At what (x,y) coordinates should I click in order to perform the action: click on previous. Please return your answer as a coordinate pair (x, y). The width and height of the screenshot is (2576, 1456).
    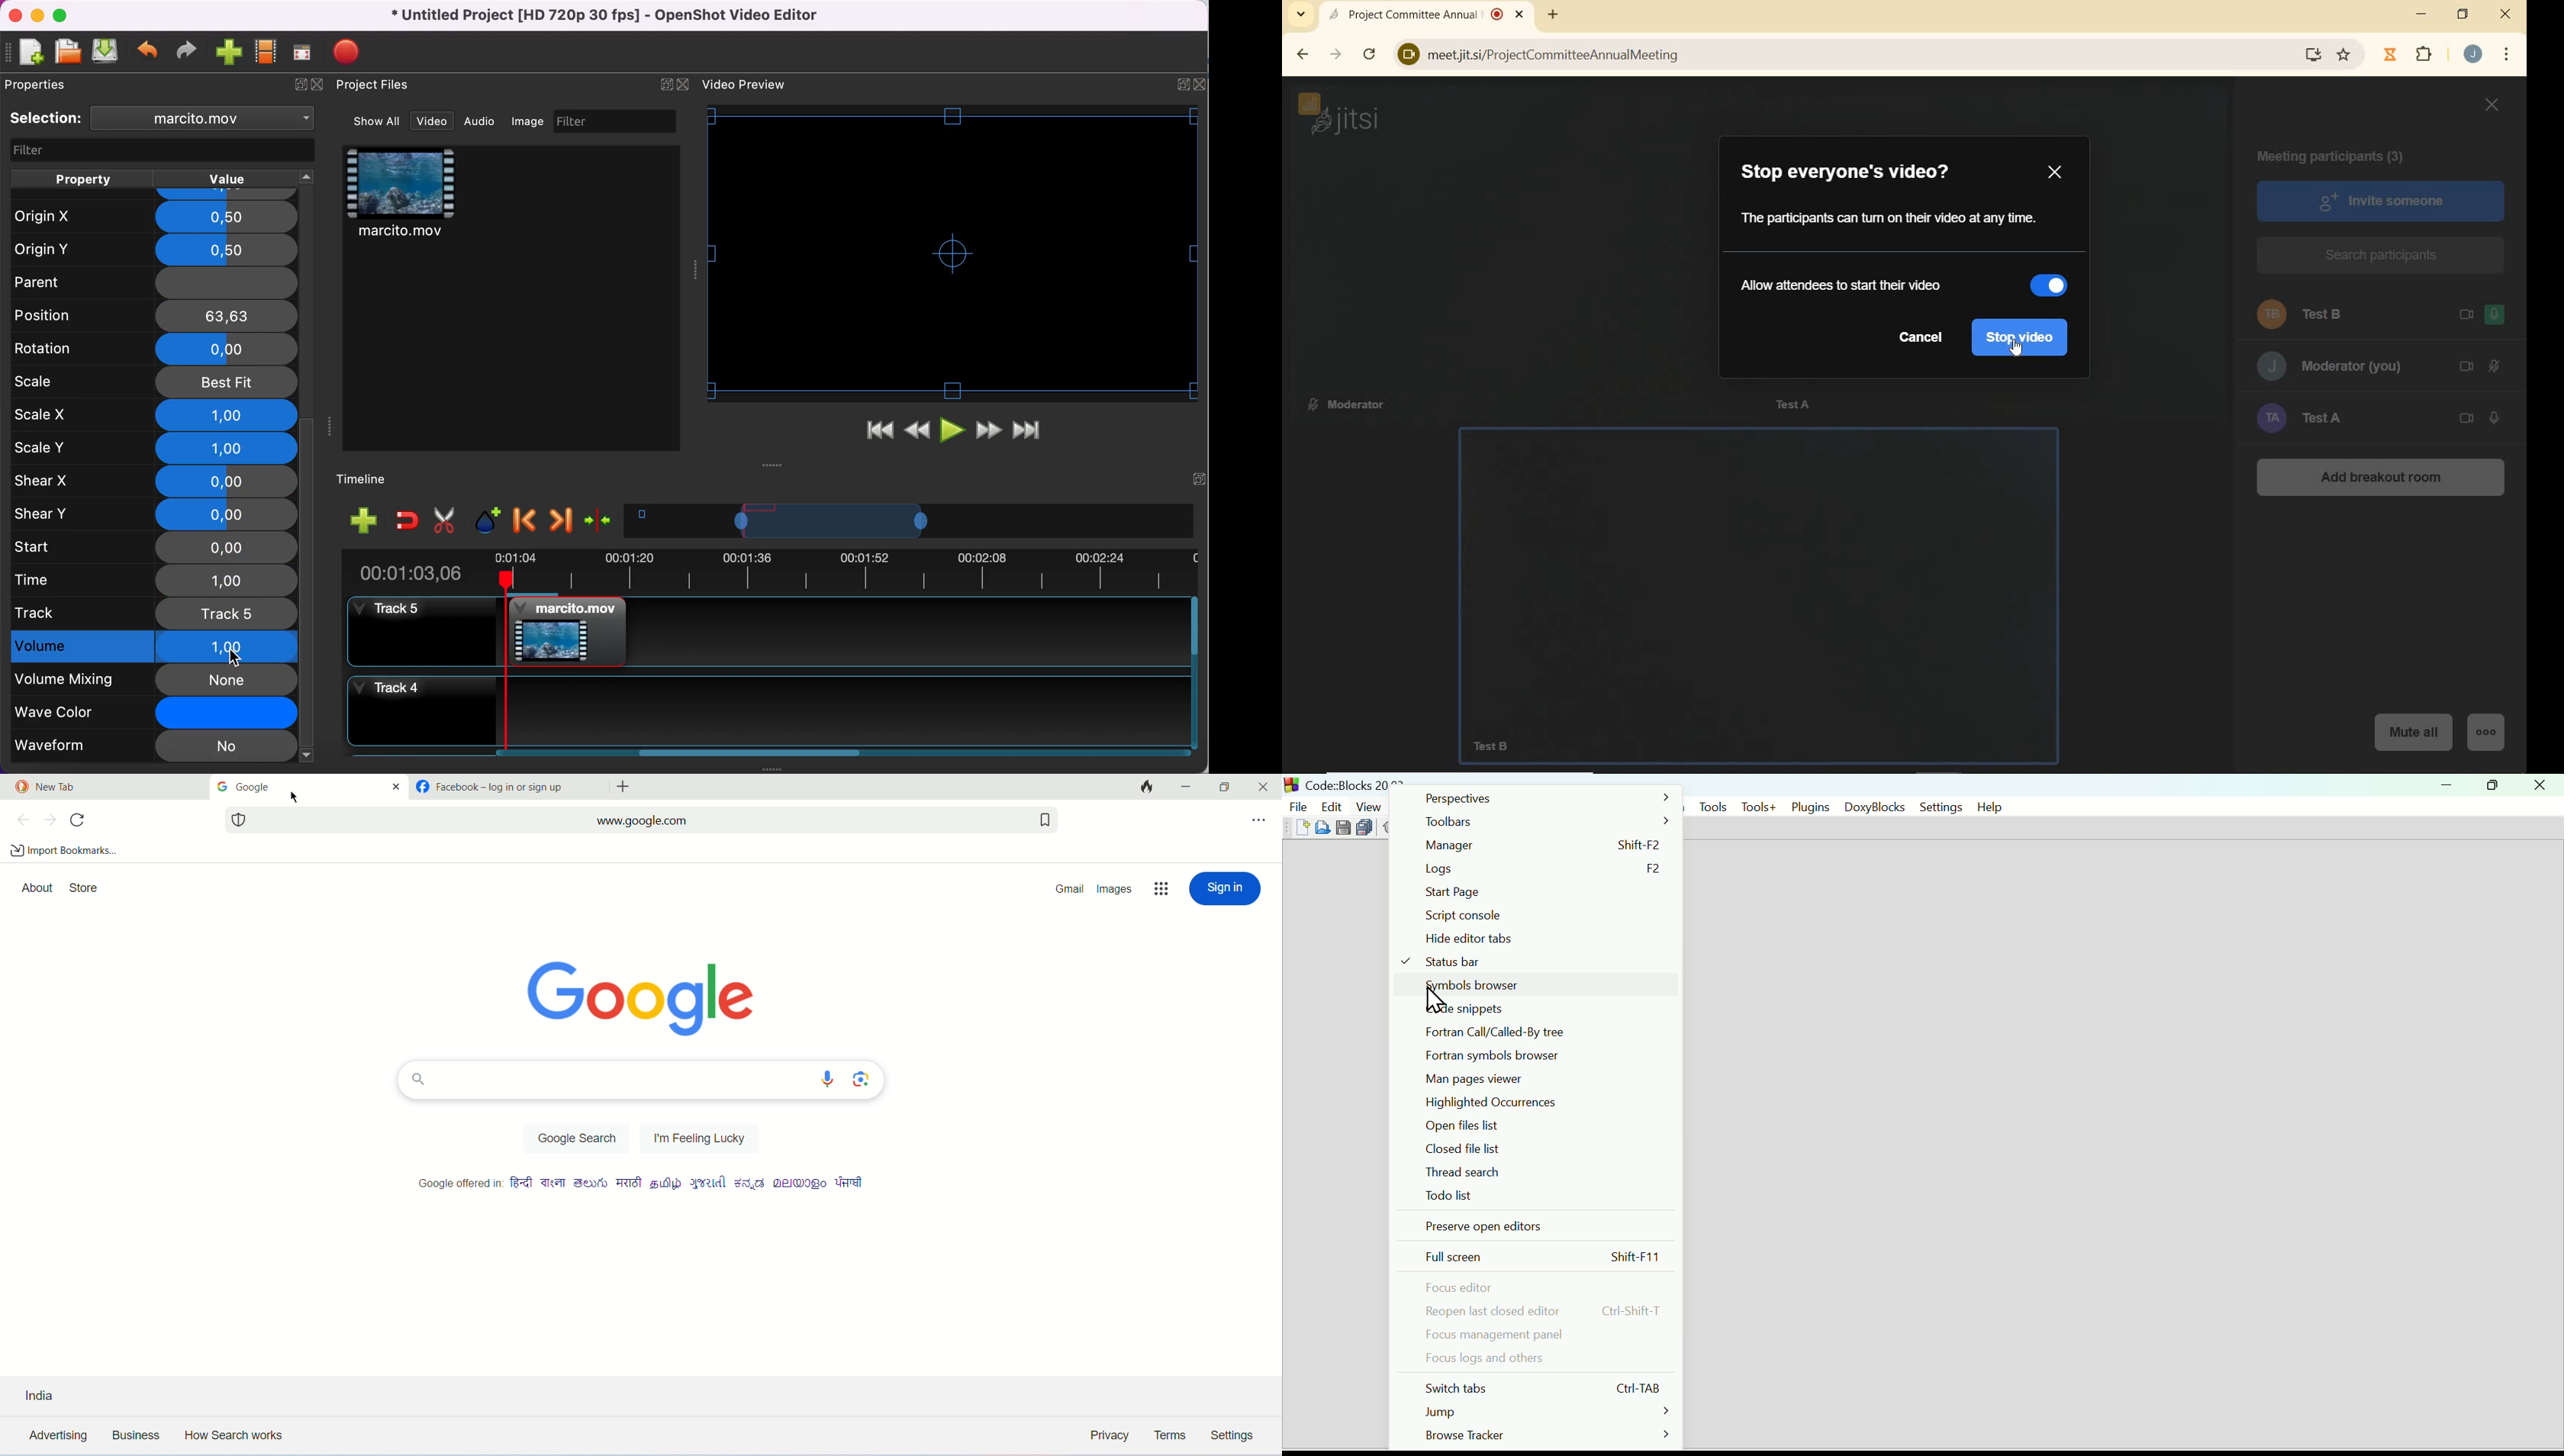
    Looking at the image, I should click on (21, 820).